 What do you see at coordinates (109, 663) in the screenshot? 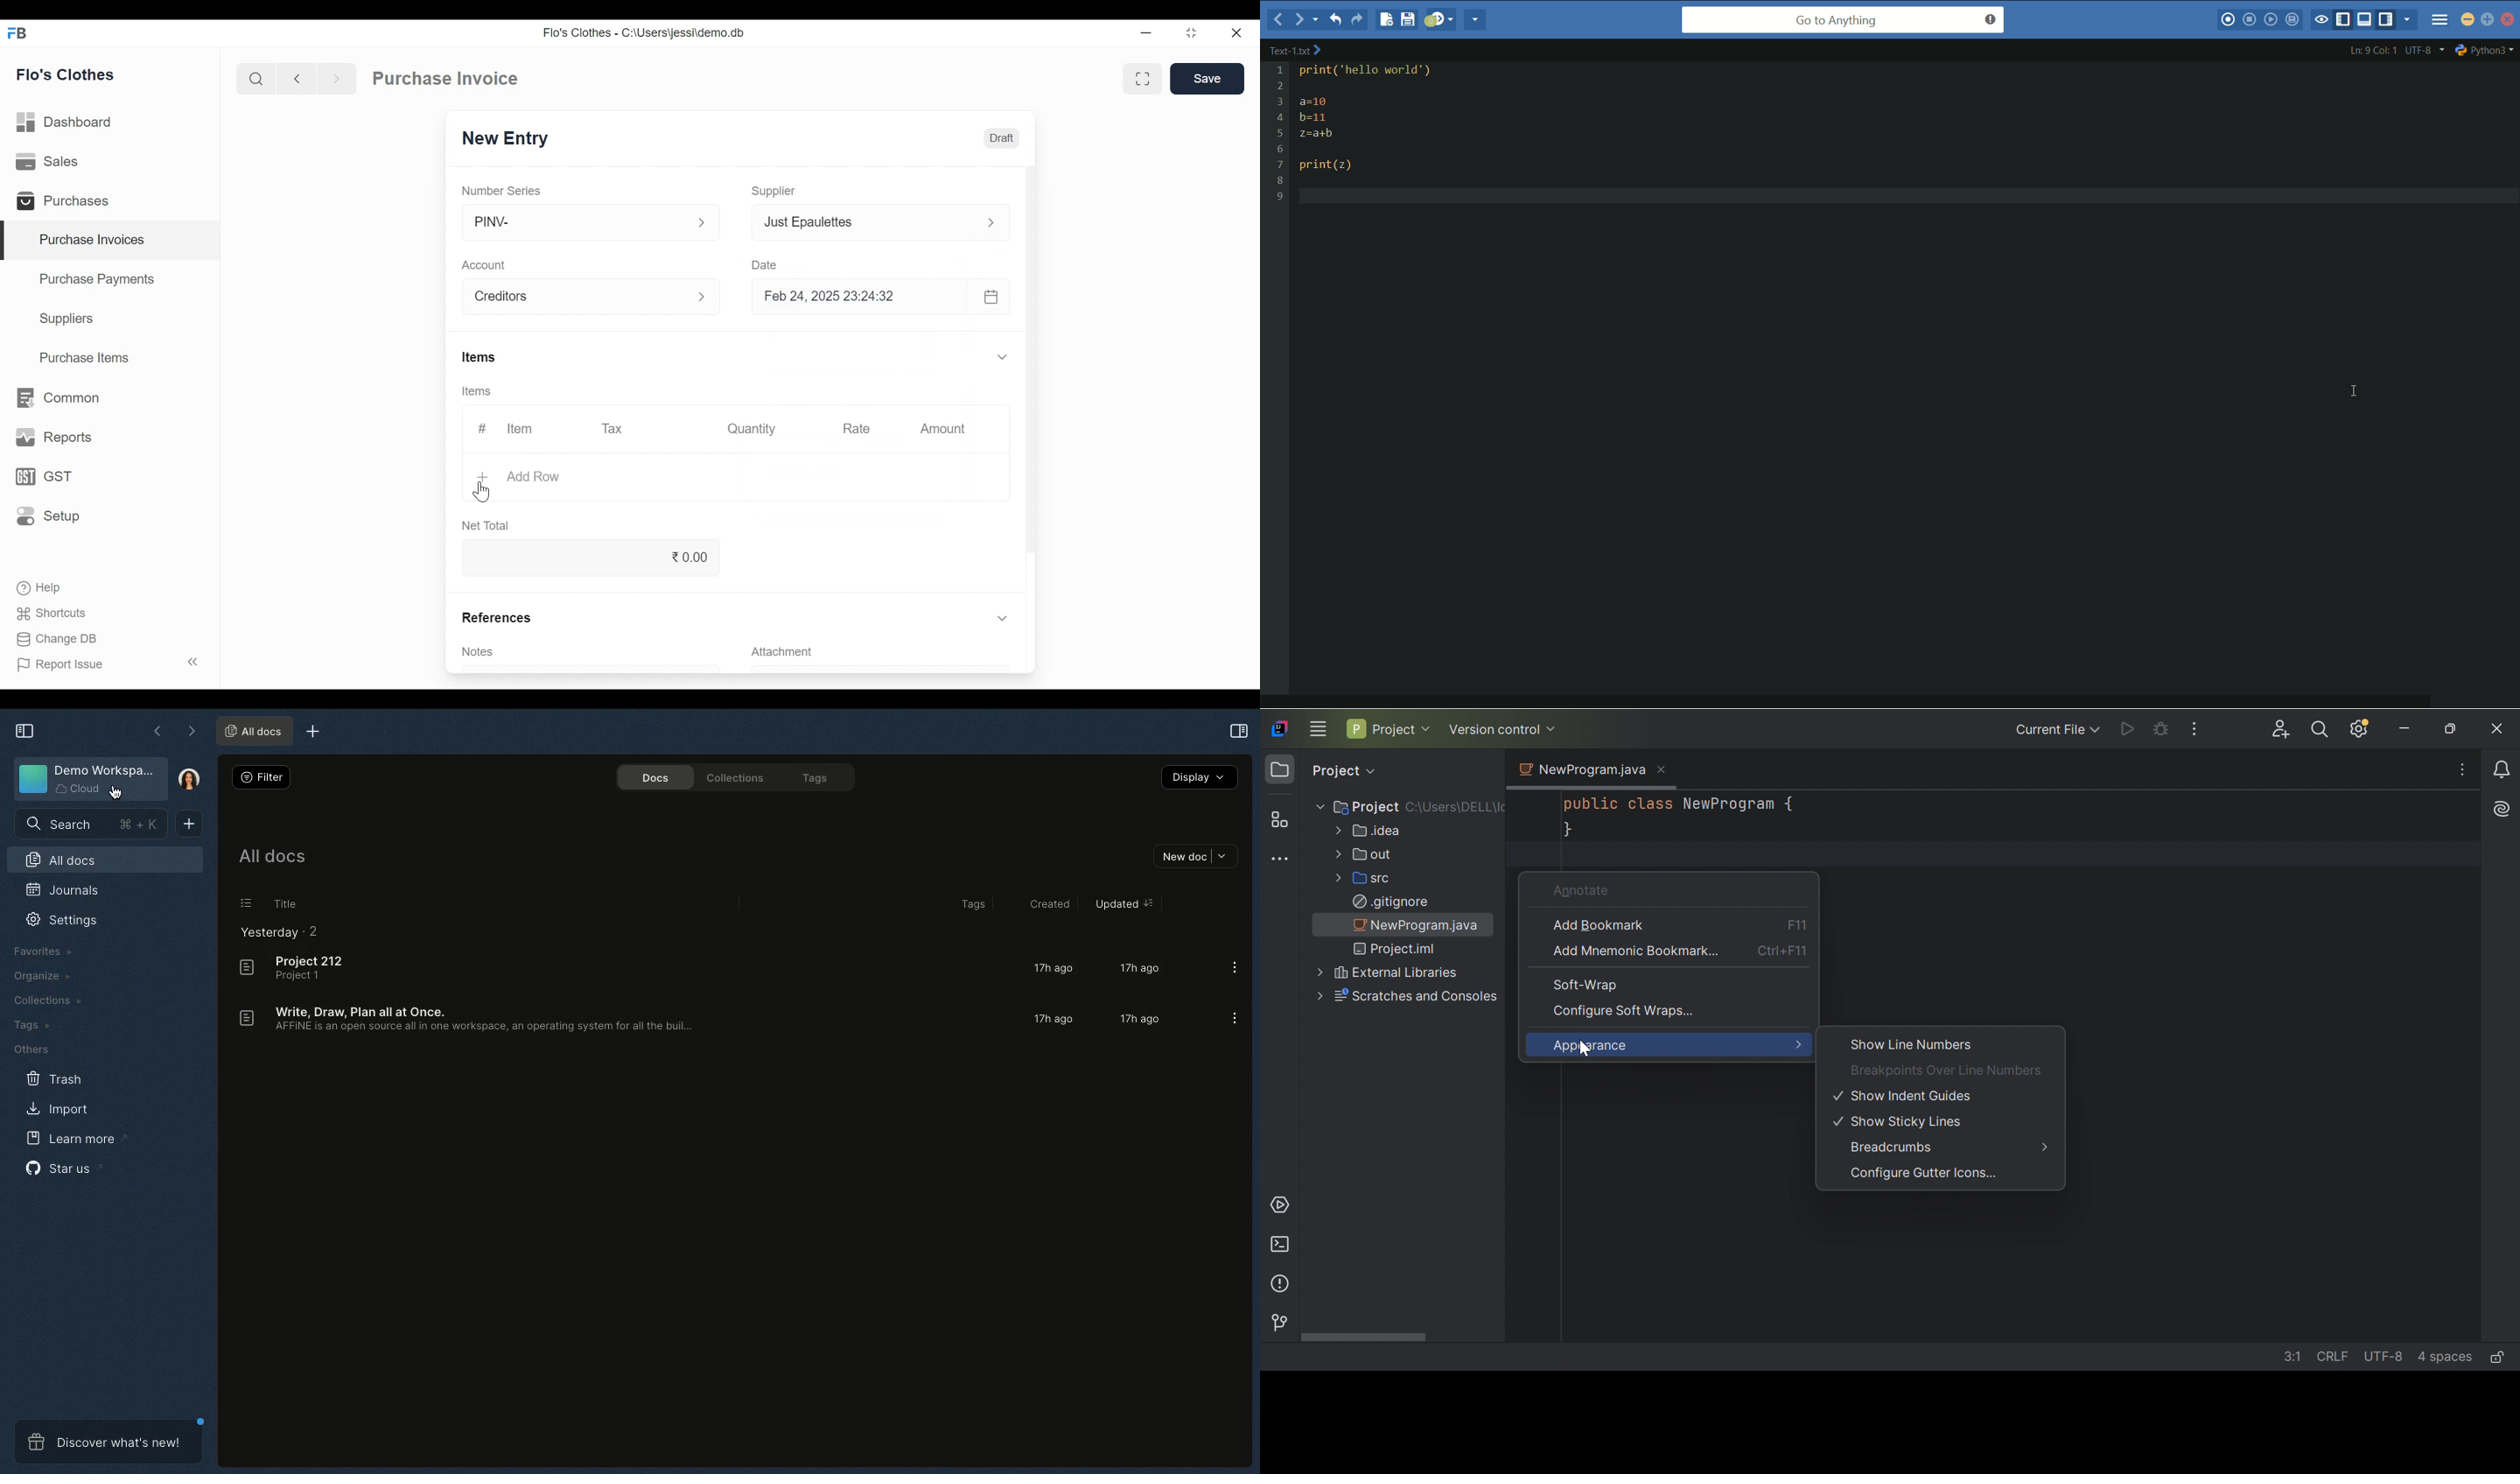
I see `Report Issue` at bounding box center [109, 663].